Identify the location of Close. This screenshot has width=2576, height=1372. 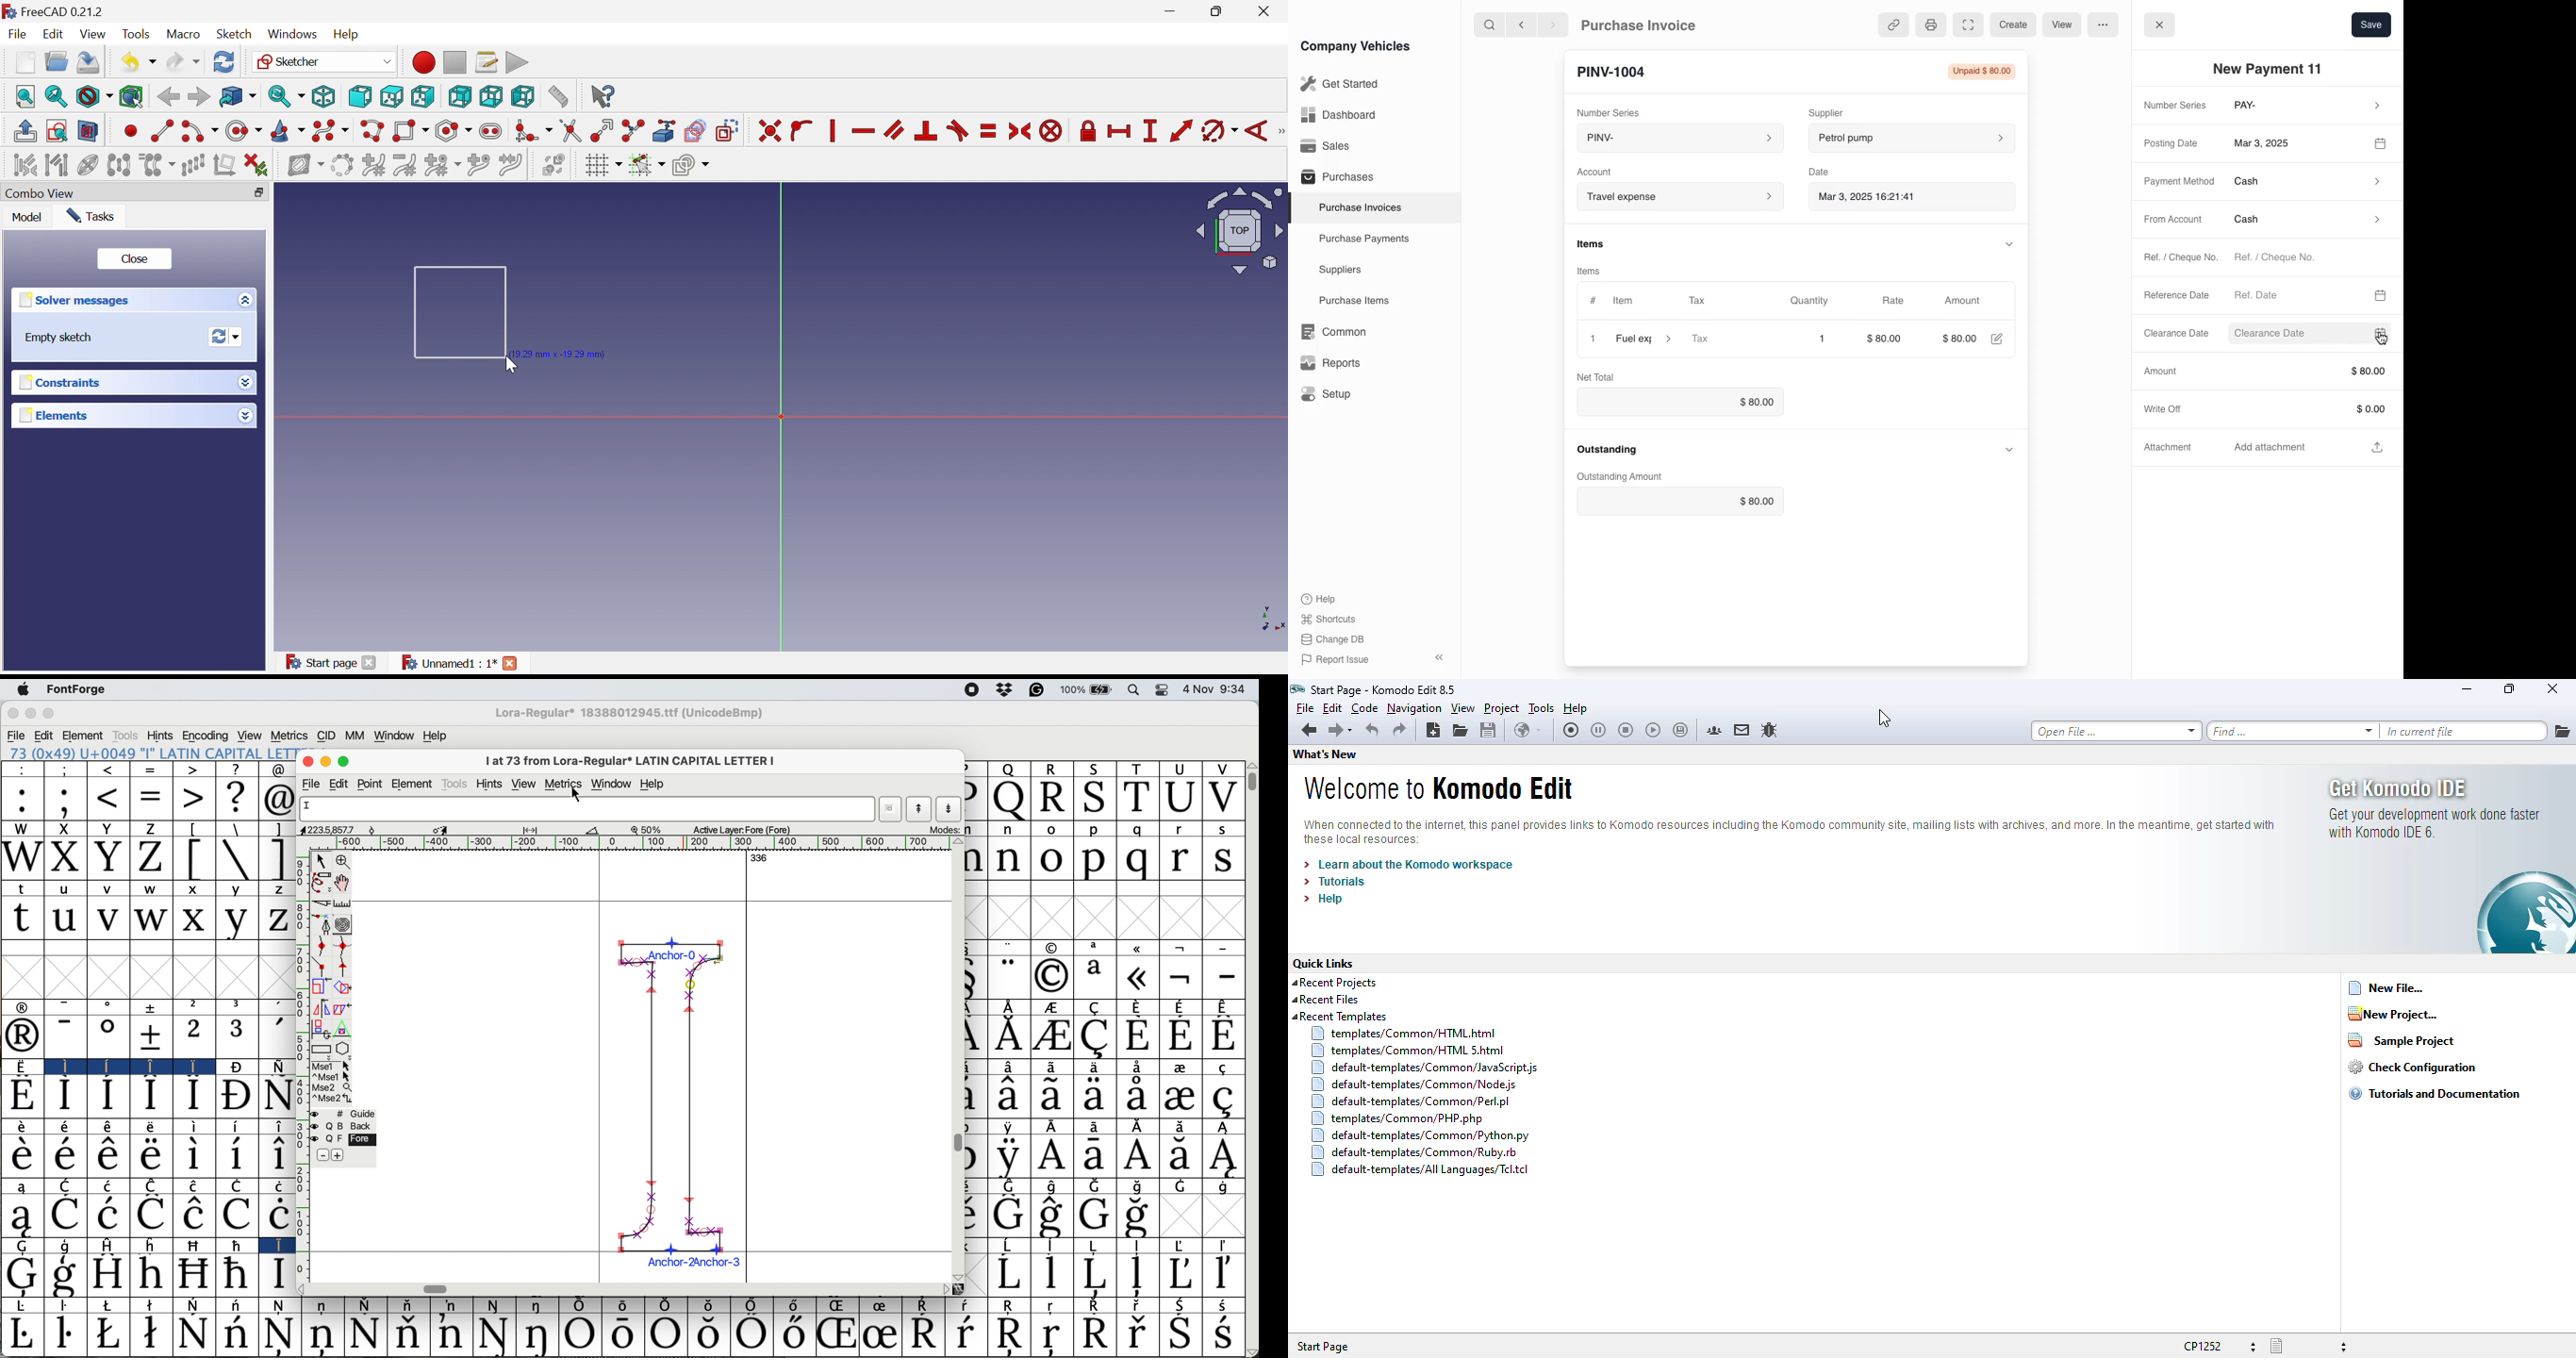
(370, 663).